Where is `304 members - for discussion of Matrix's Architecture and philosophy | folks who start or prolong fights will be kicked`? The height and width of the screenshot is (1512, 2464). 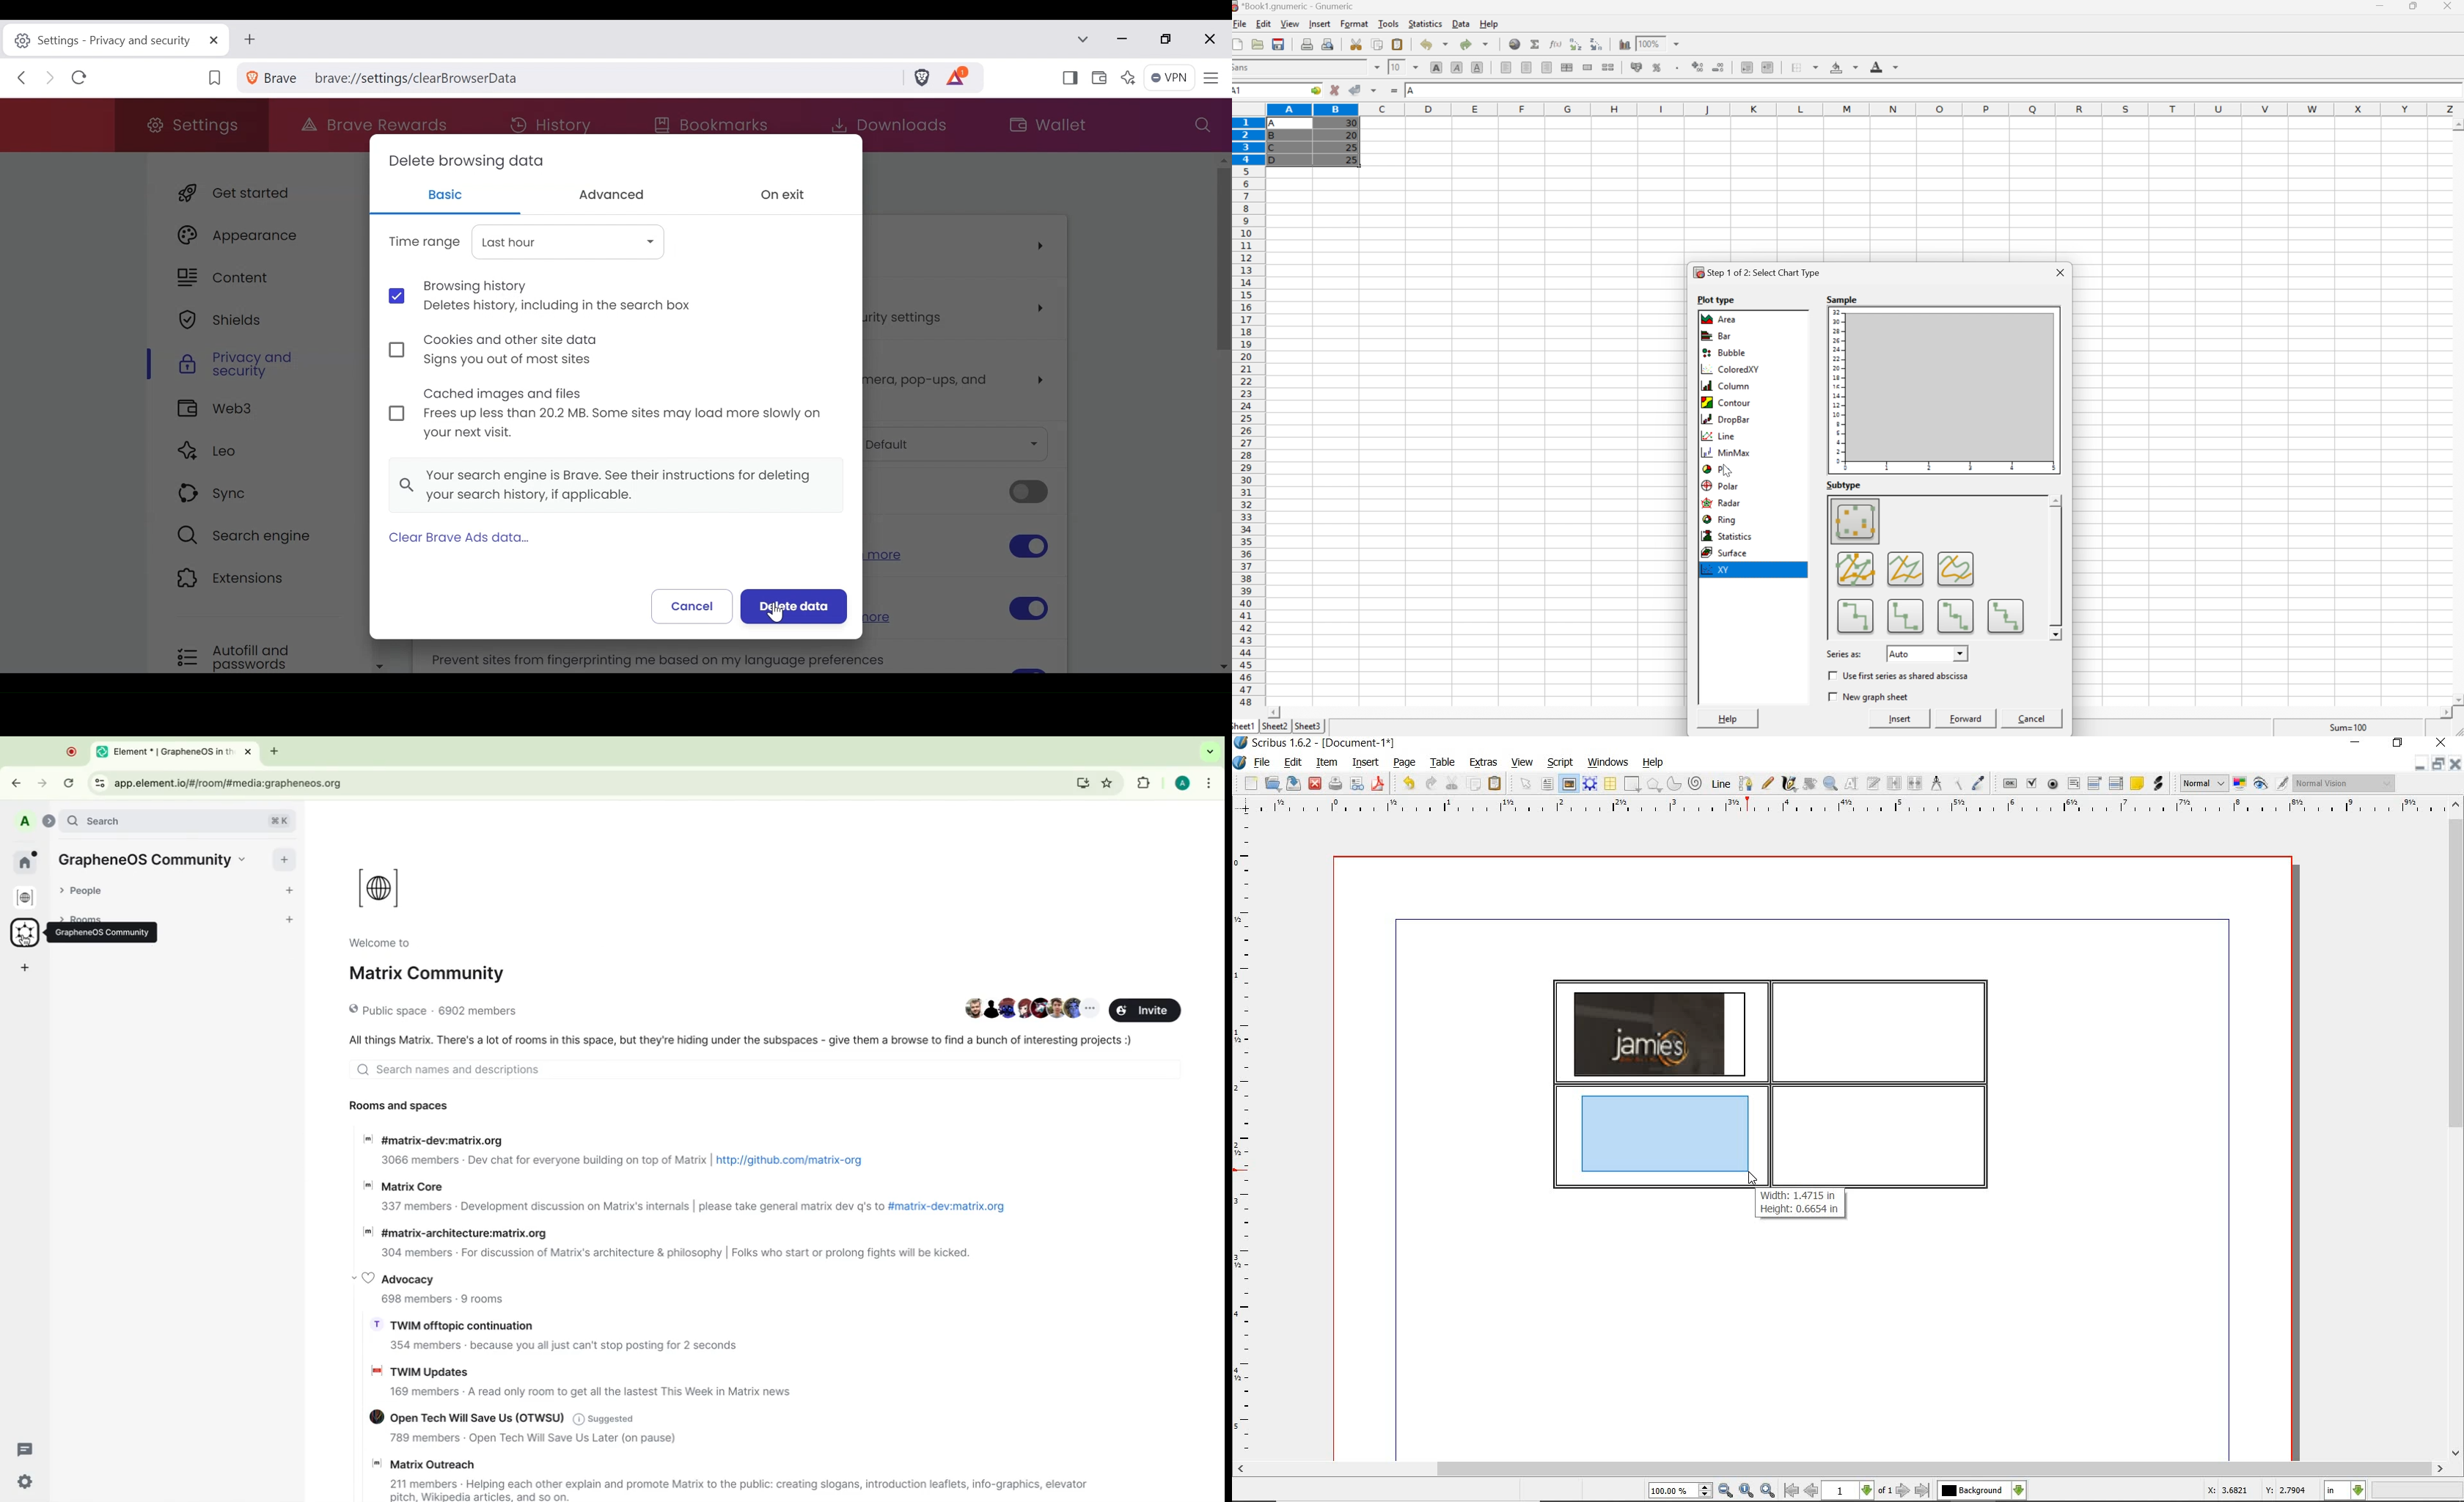 304 members - for discussion of Matrix's Architecture and philosophy | folks who start or prolong fights will be kicked is located at coordinates (667, 1253).